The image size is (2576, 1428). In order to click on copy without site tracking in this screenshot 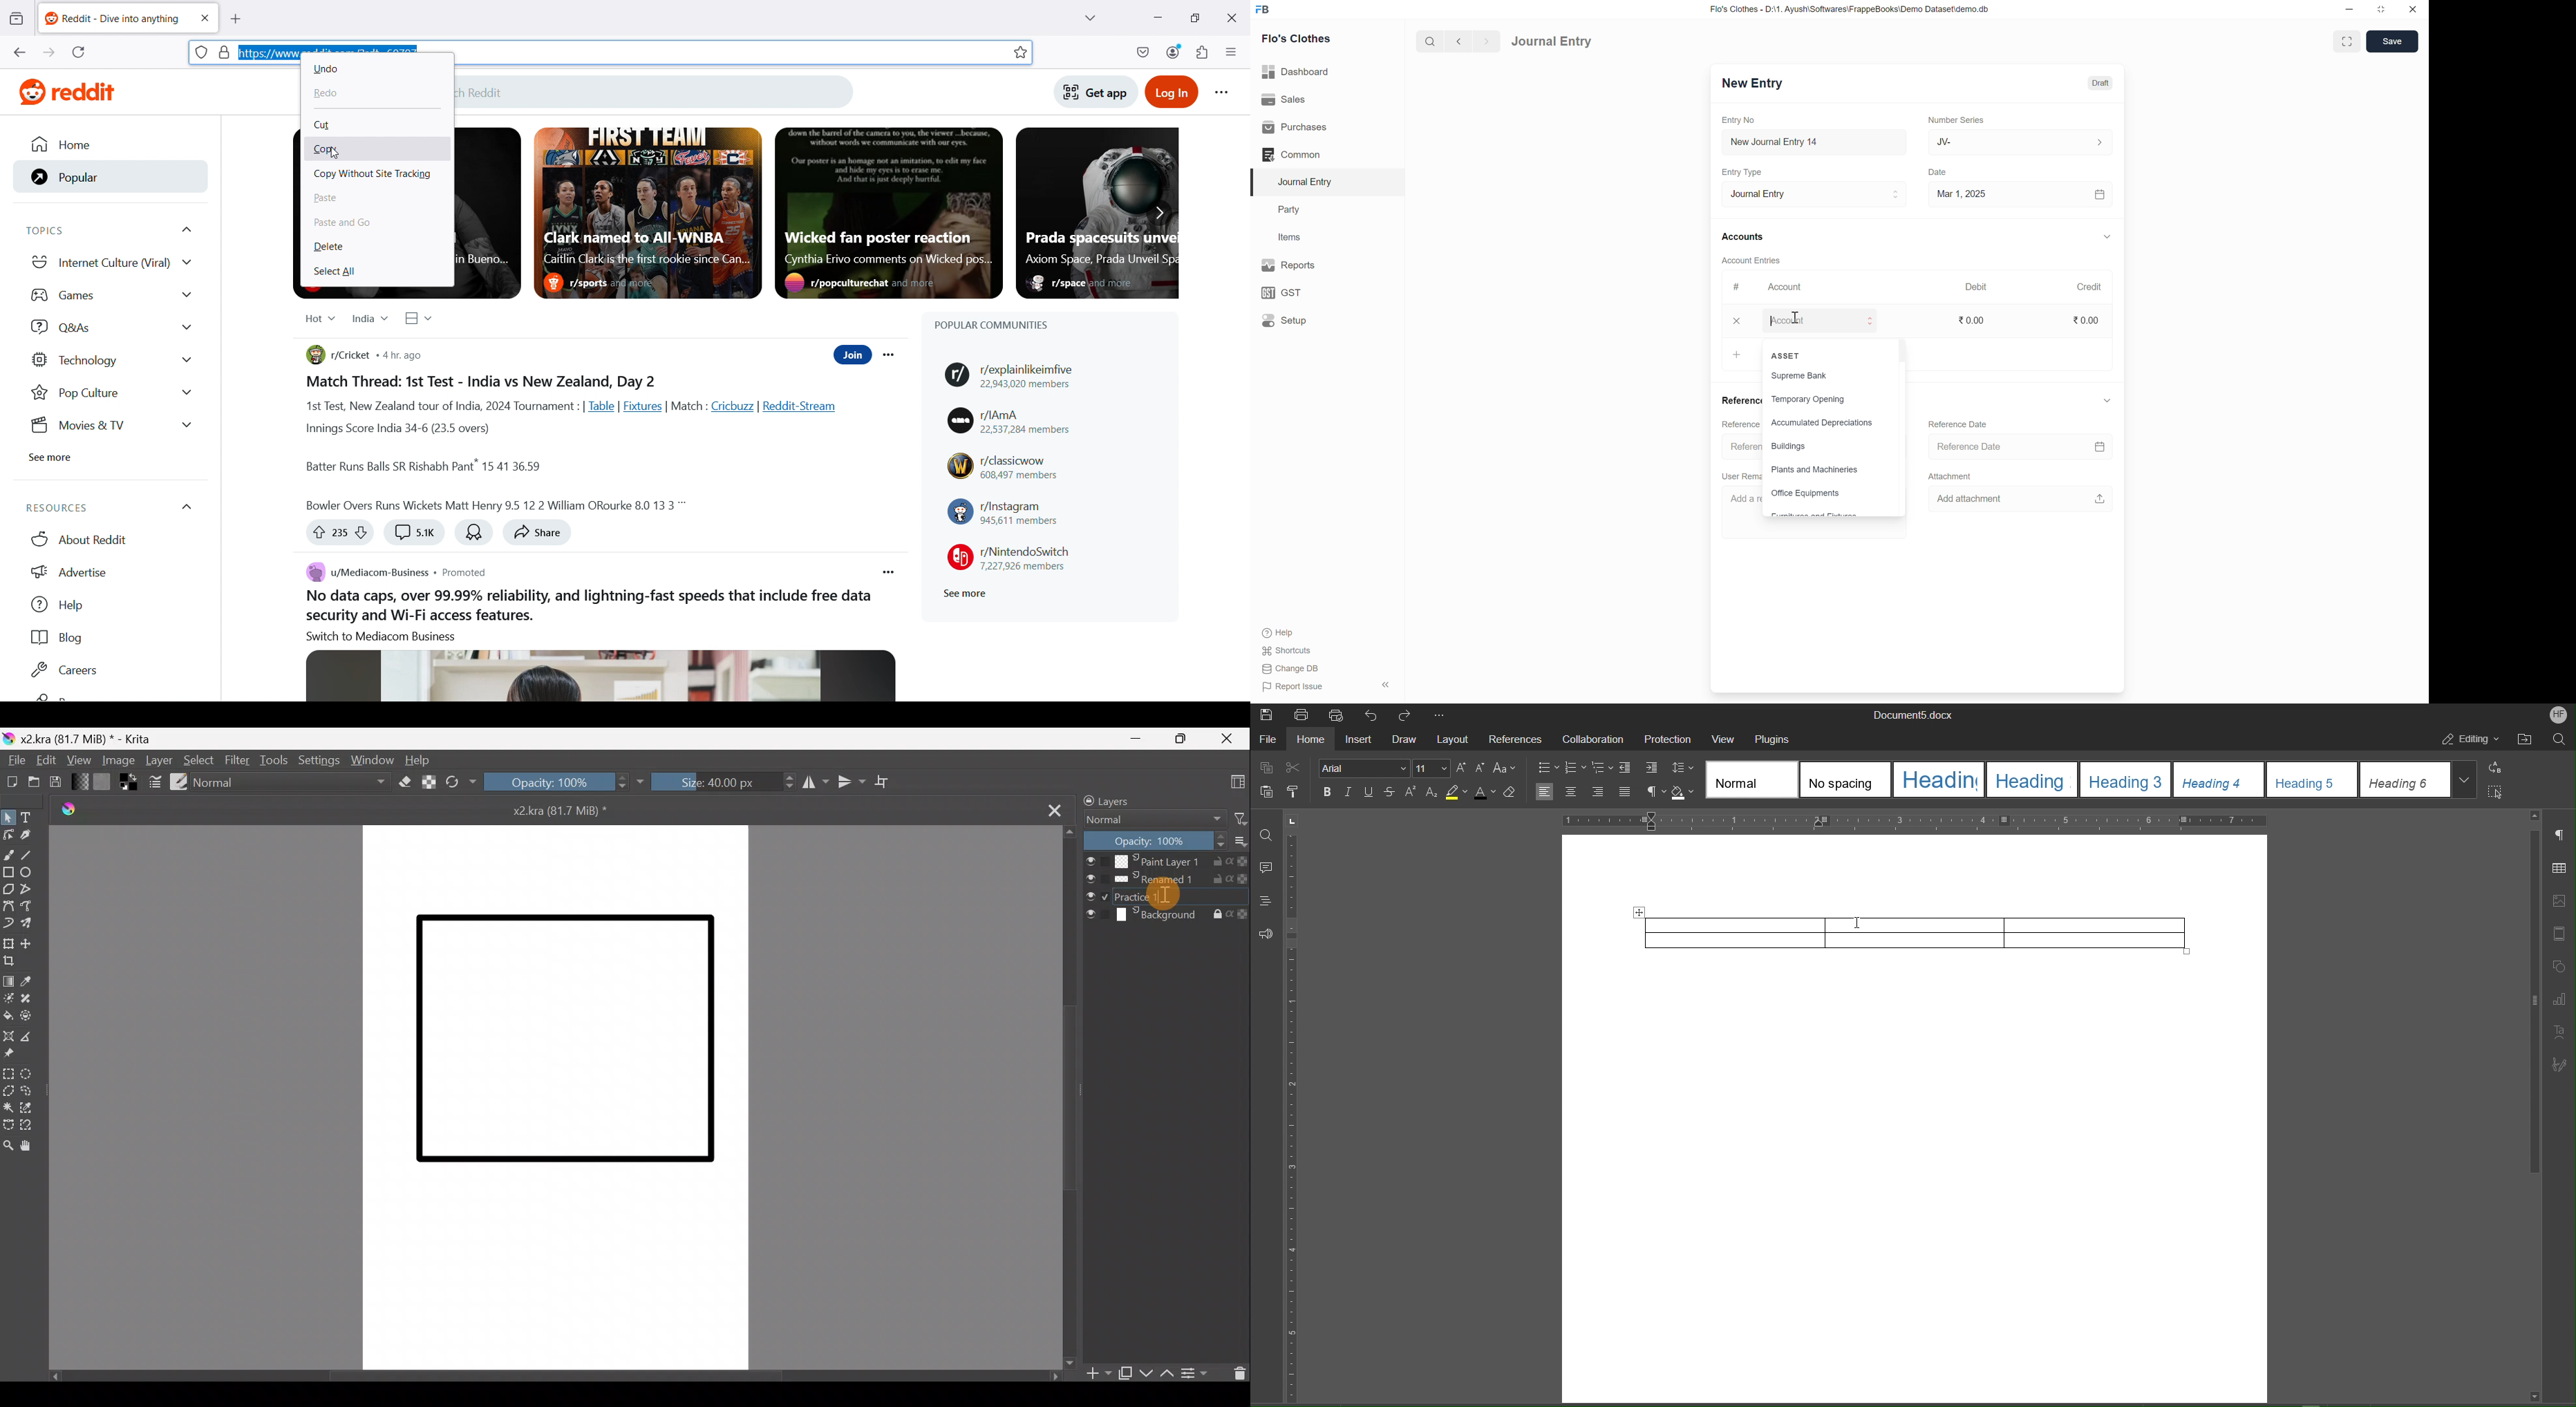, I will do `click(377, 174)`.